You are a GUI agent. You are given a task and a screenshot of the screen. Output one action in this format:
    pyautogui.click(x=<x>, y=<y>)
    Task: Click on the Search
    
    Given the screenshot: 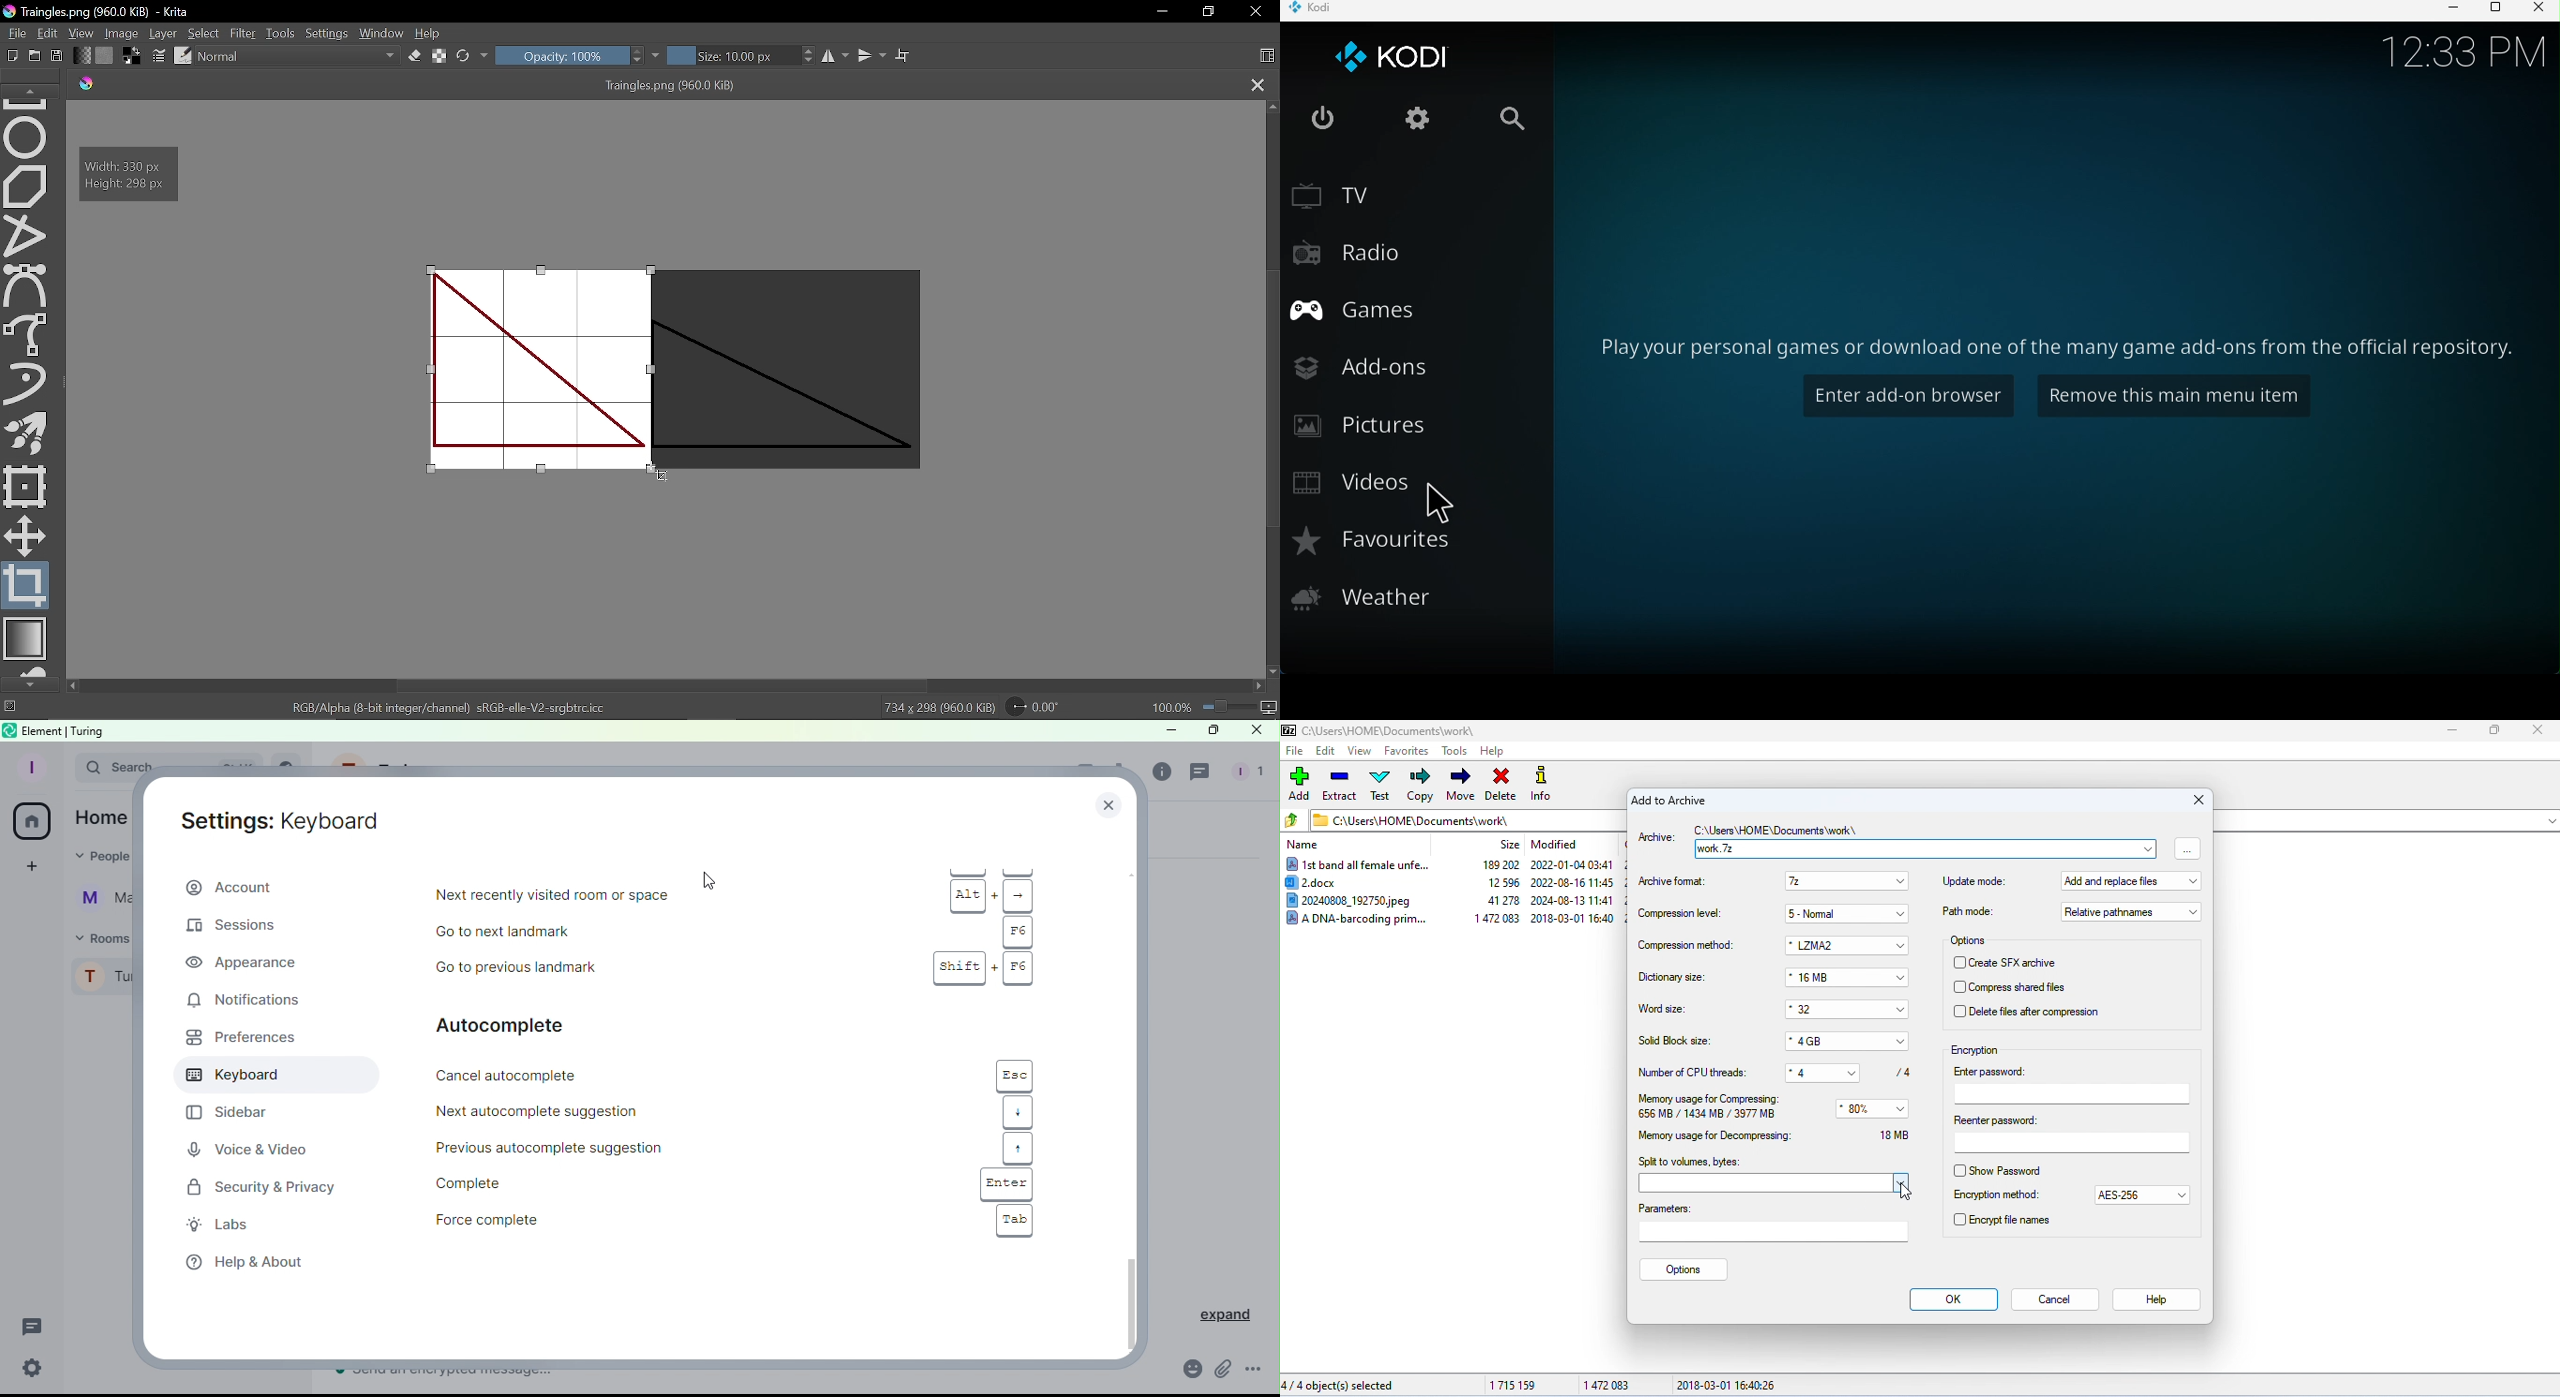 What is the action you would take?
    pyautogui.click(x=1516, y=116)
    